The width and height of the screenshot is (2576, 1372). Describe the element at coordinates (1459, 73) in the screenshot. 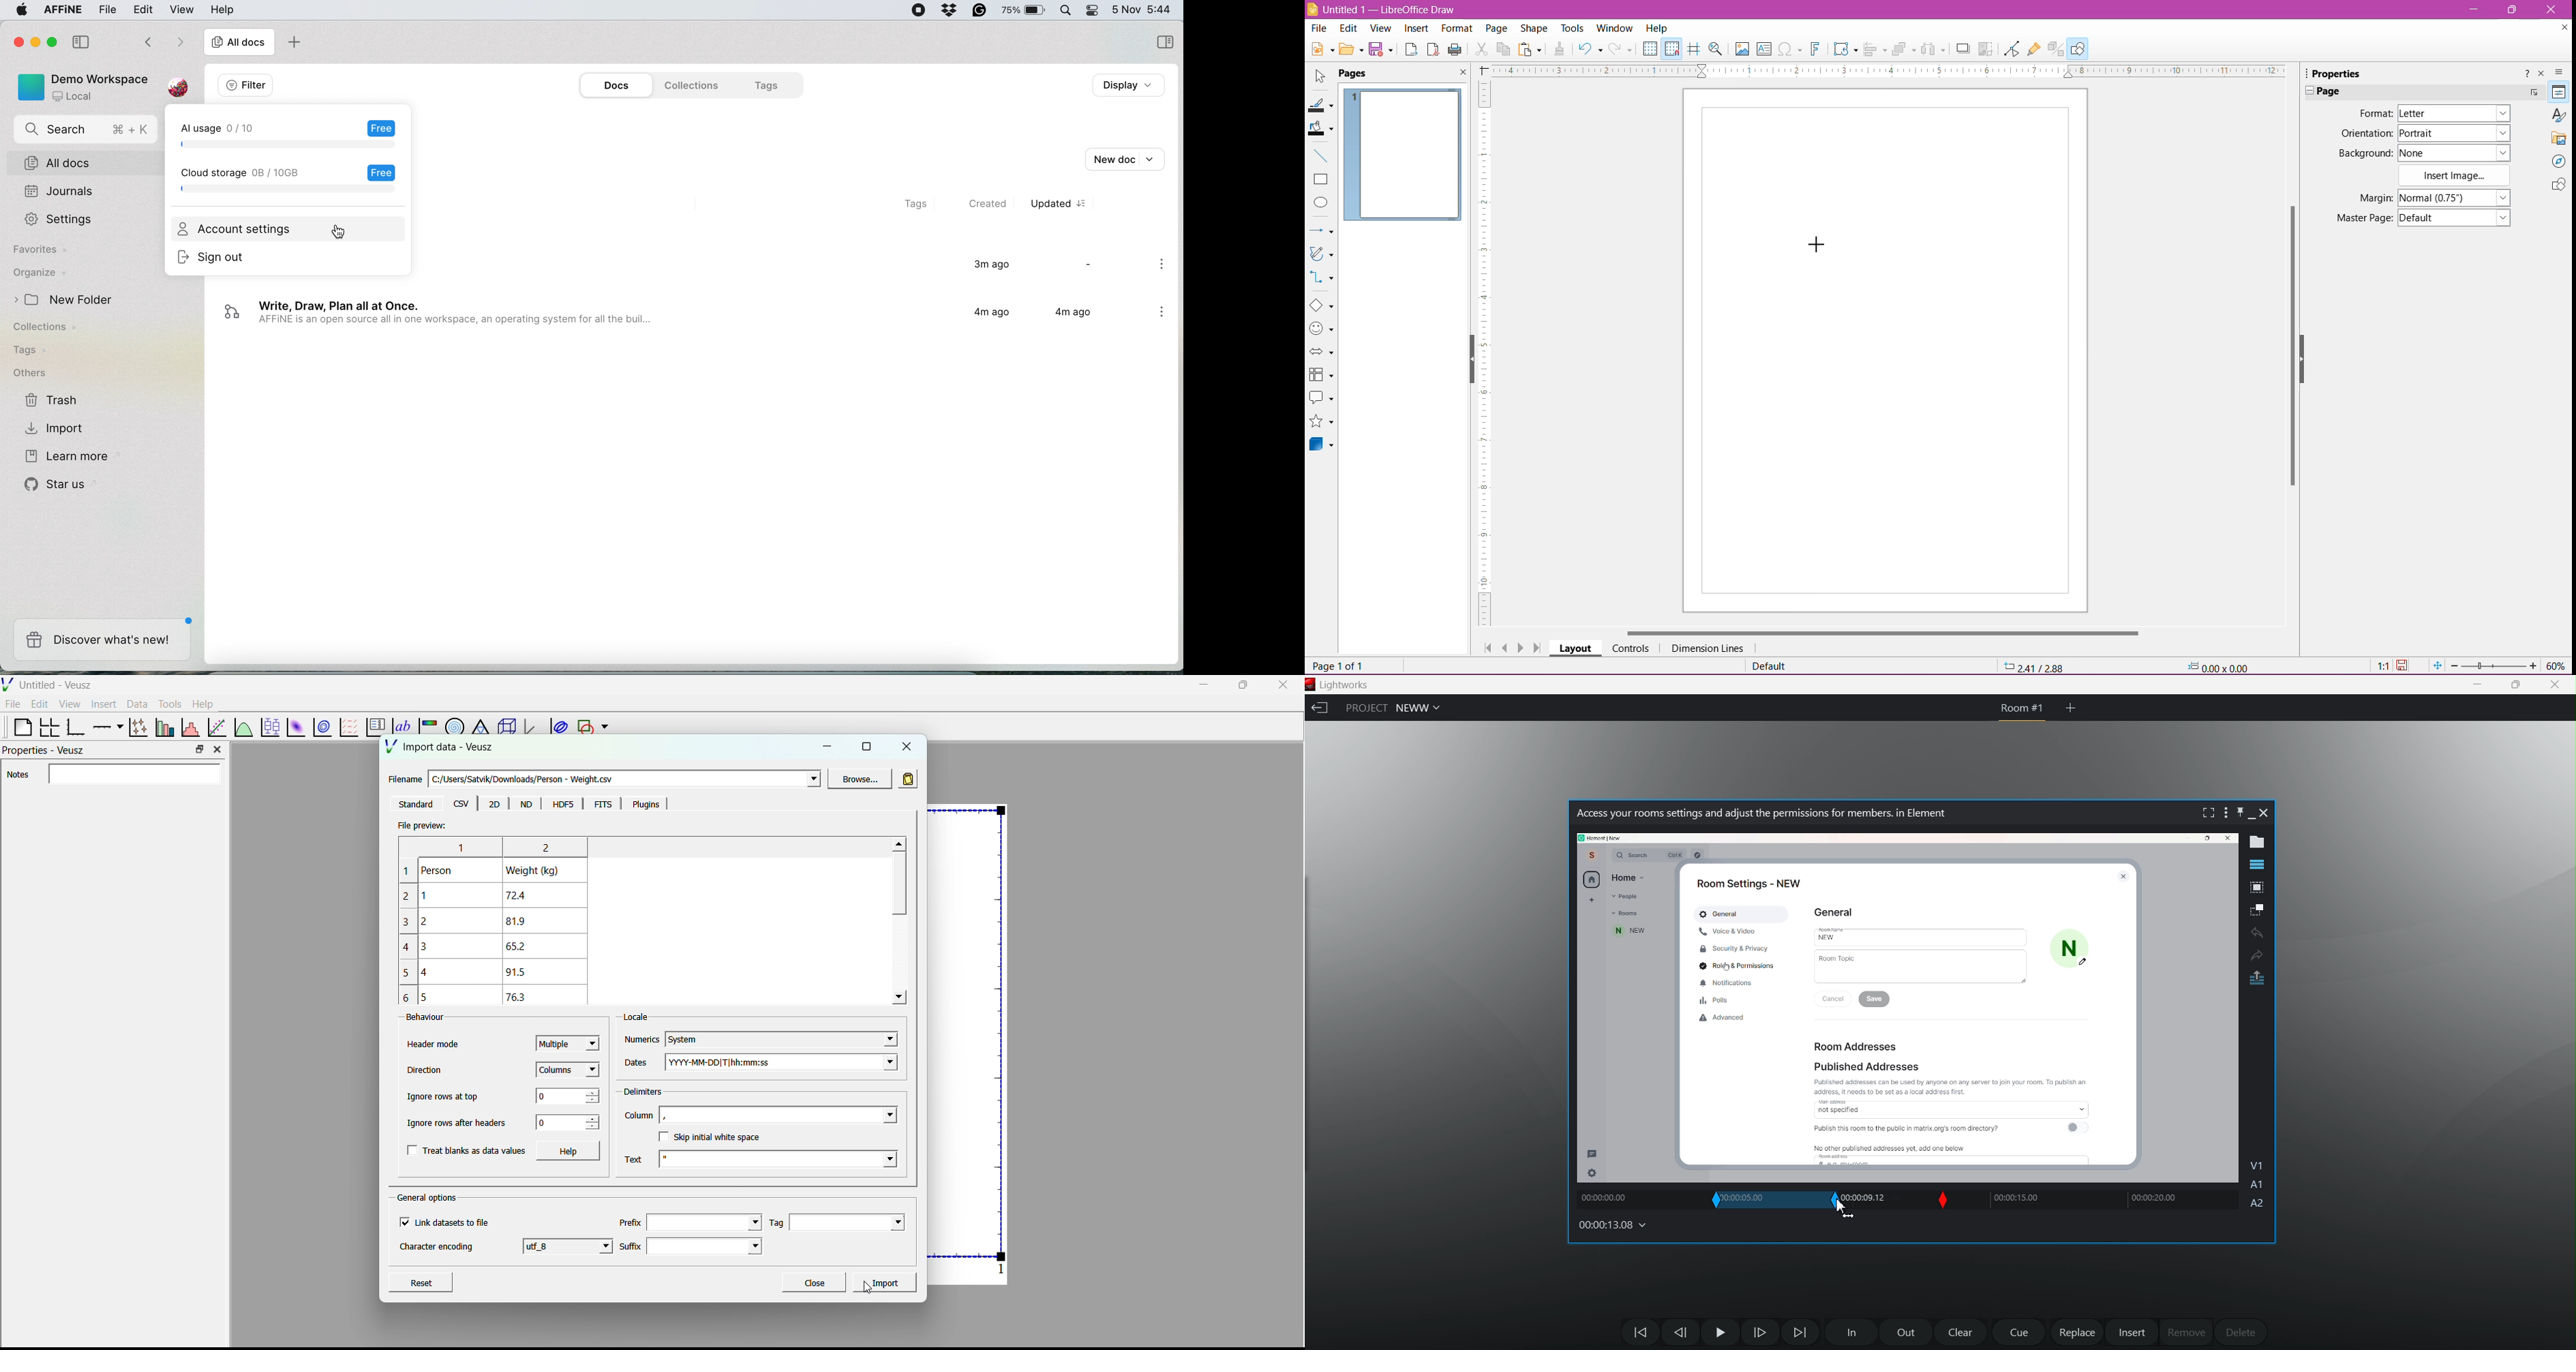

I see `Close Pane` at that location.